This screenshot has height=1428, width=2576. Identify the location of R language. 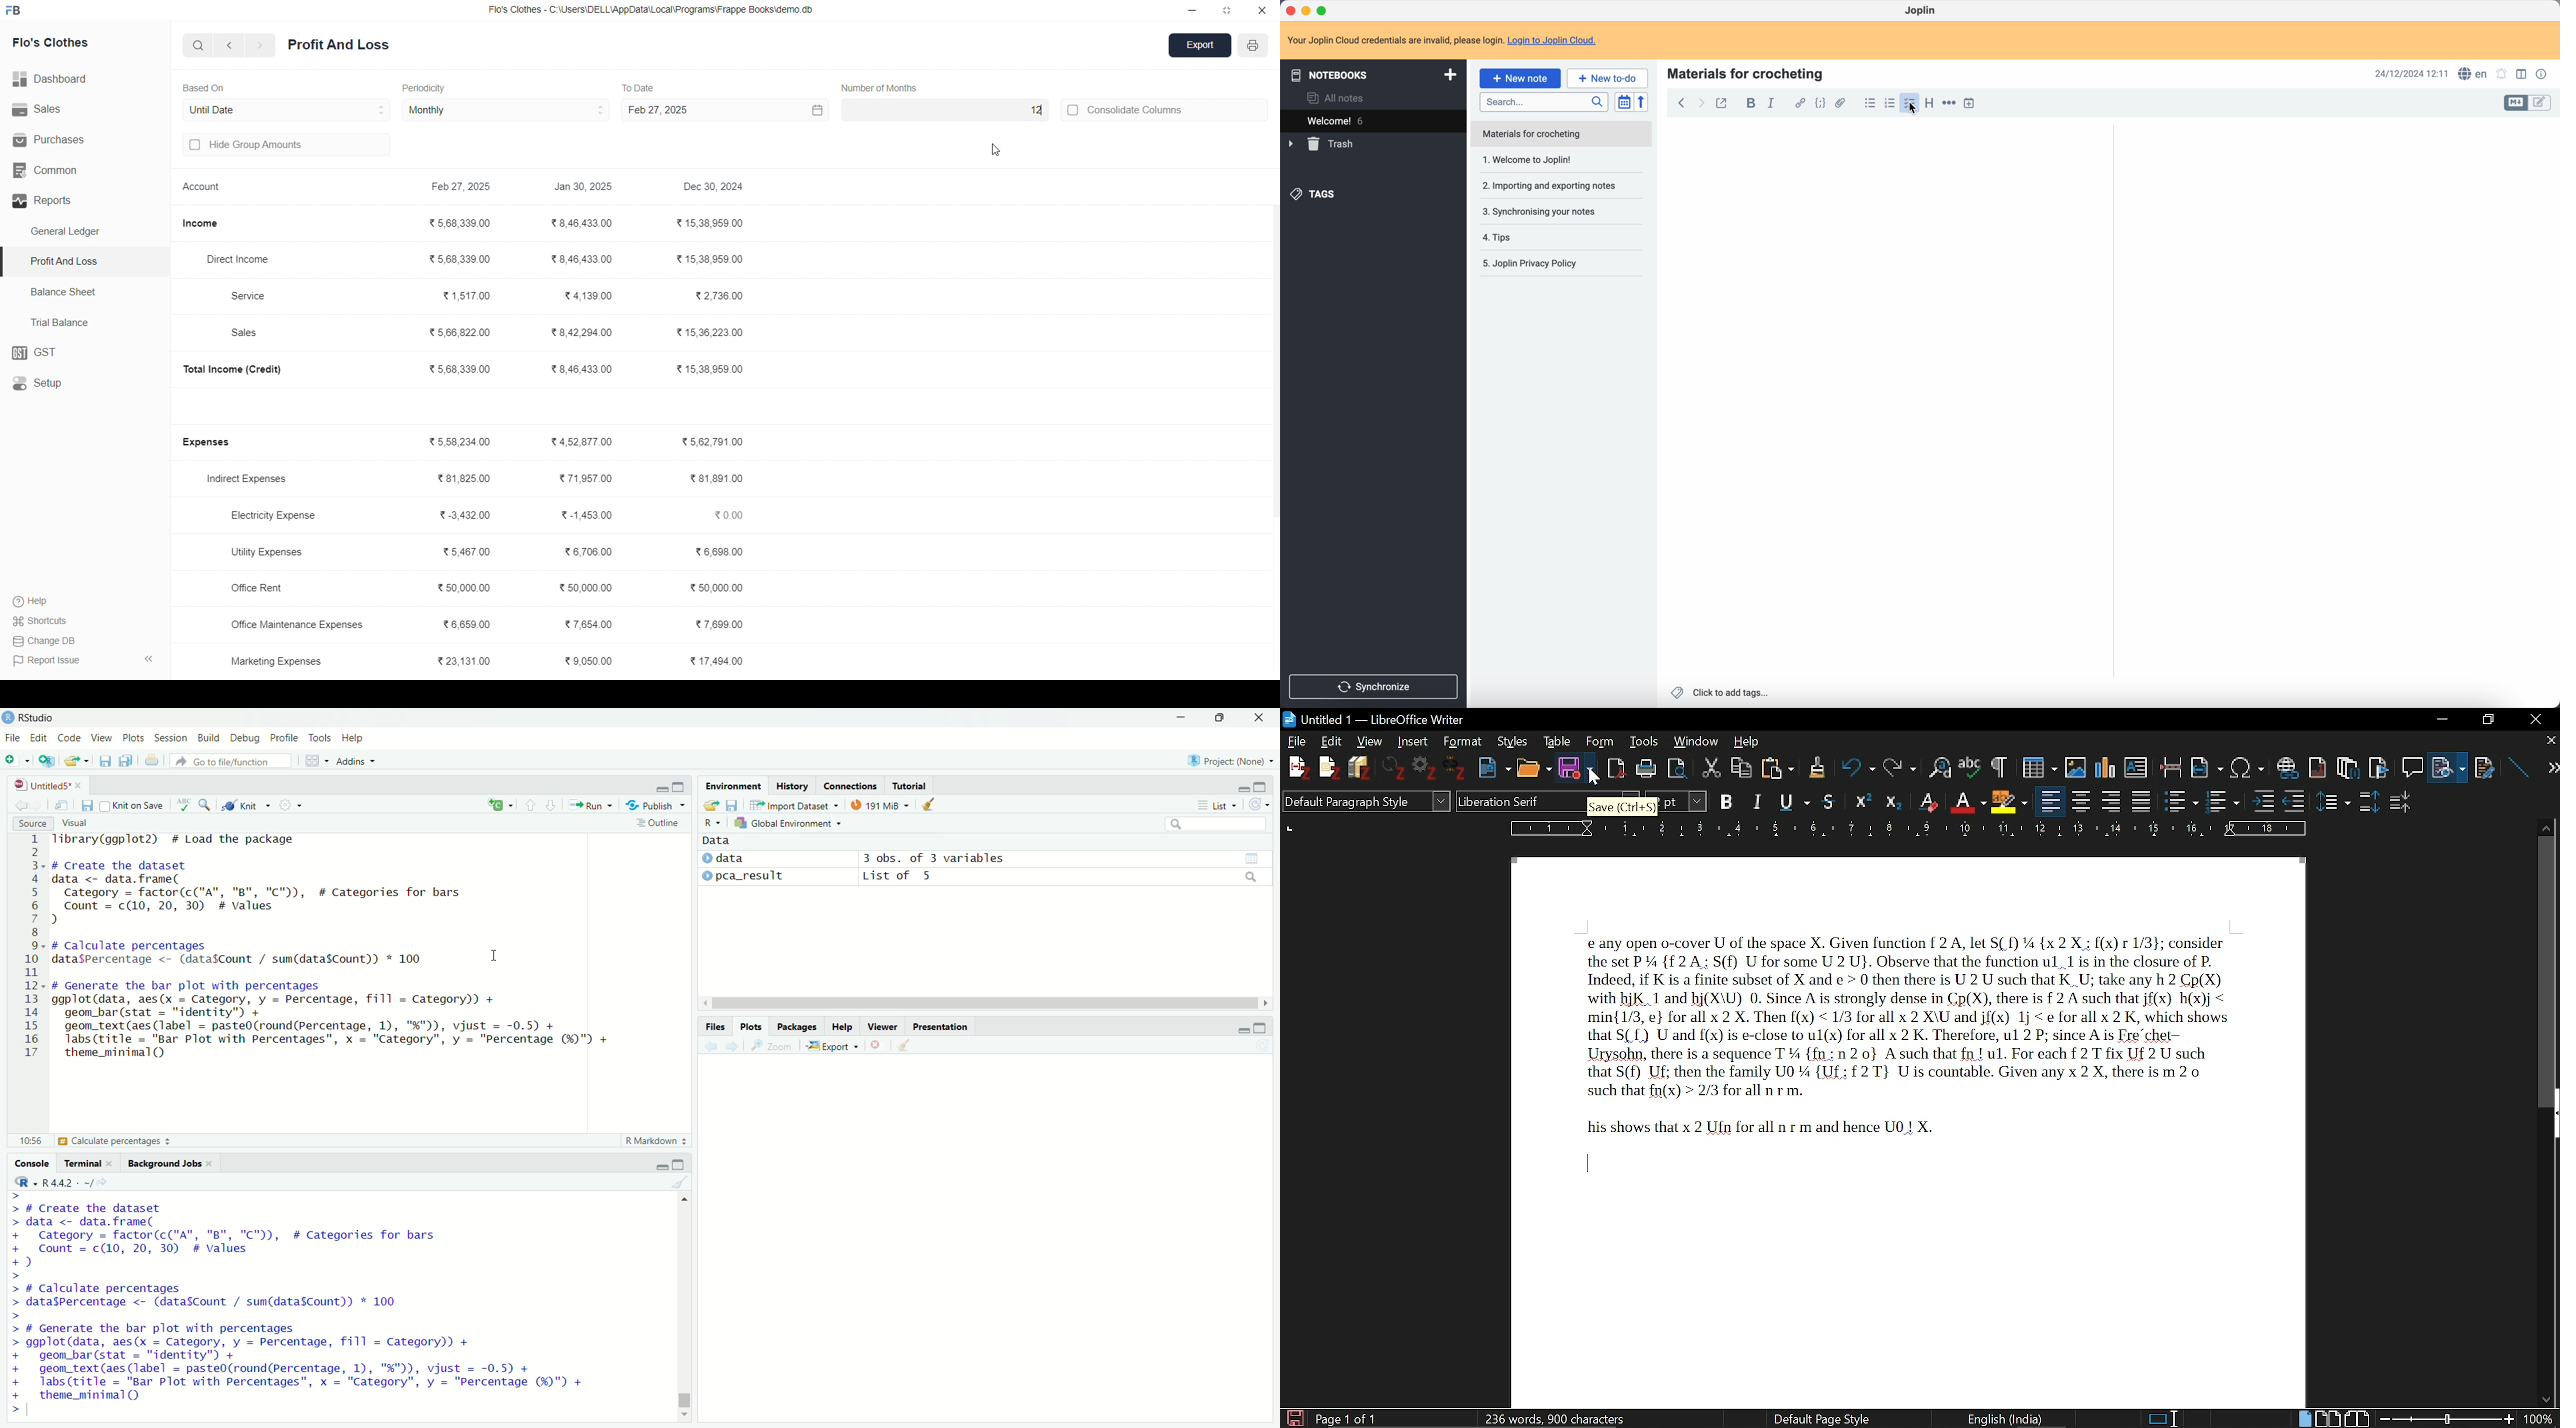
(712, 823).